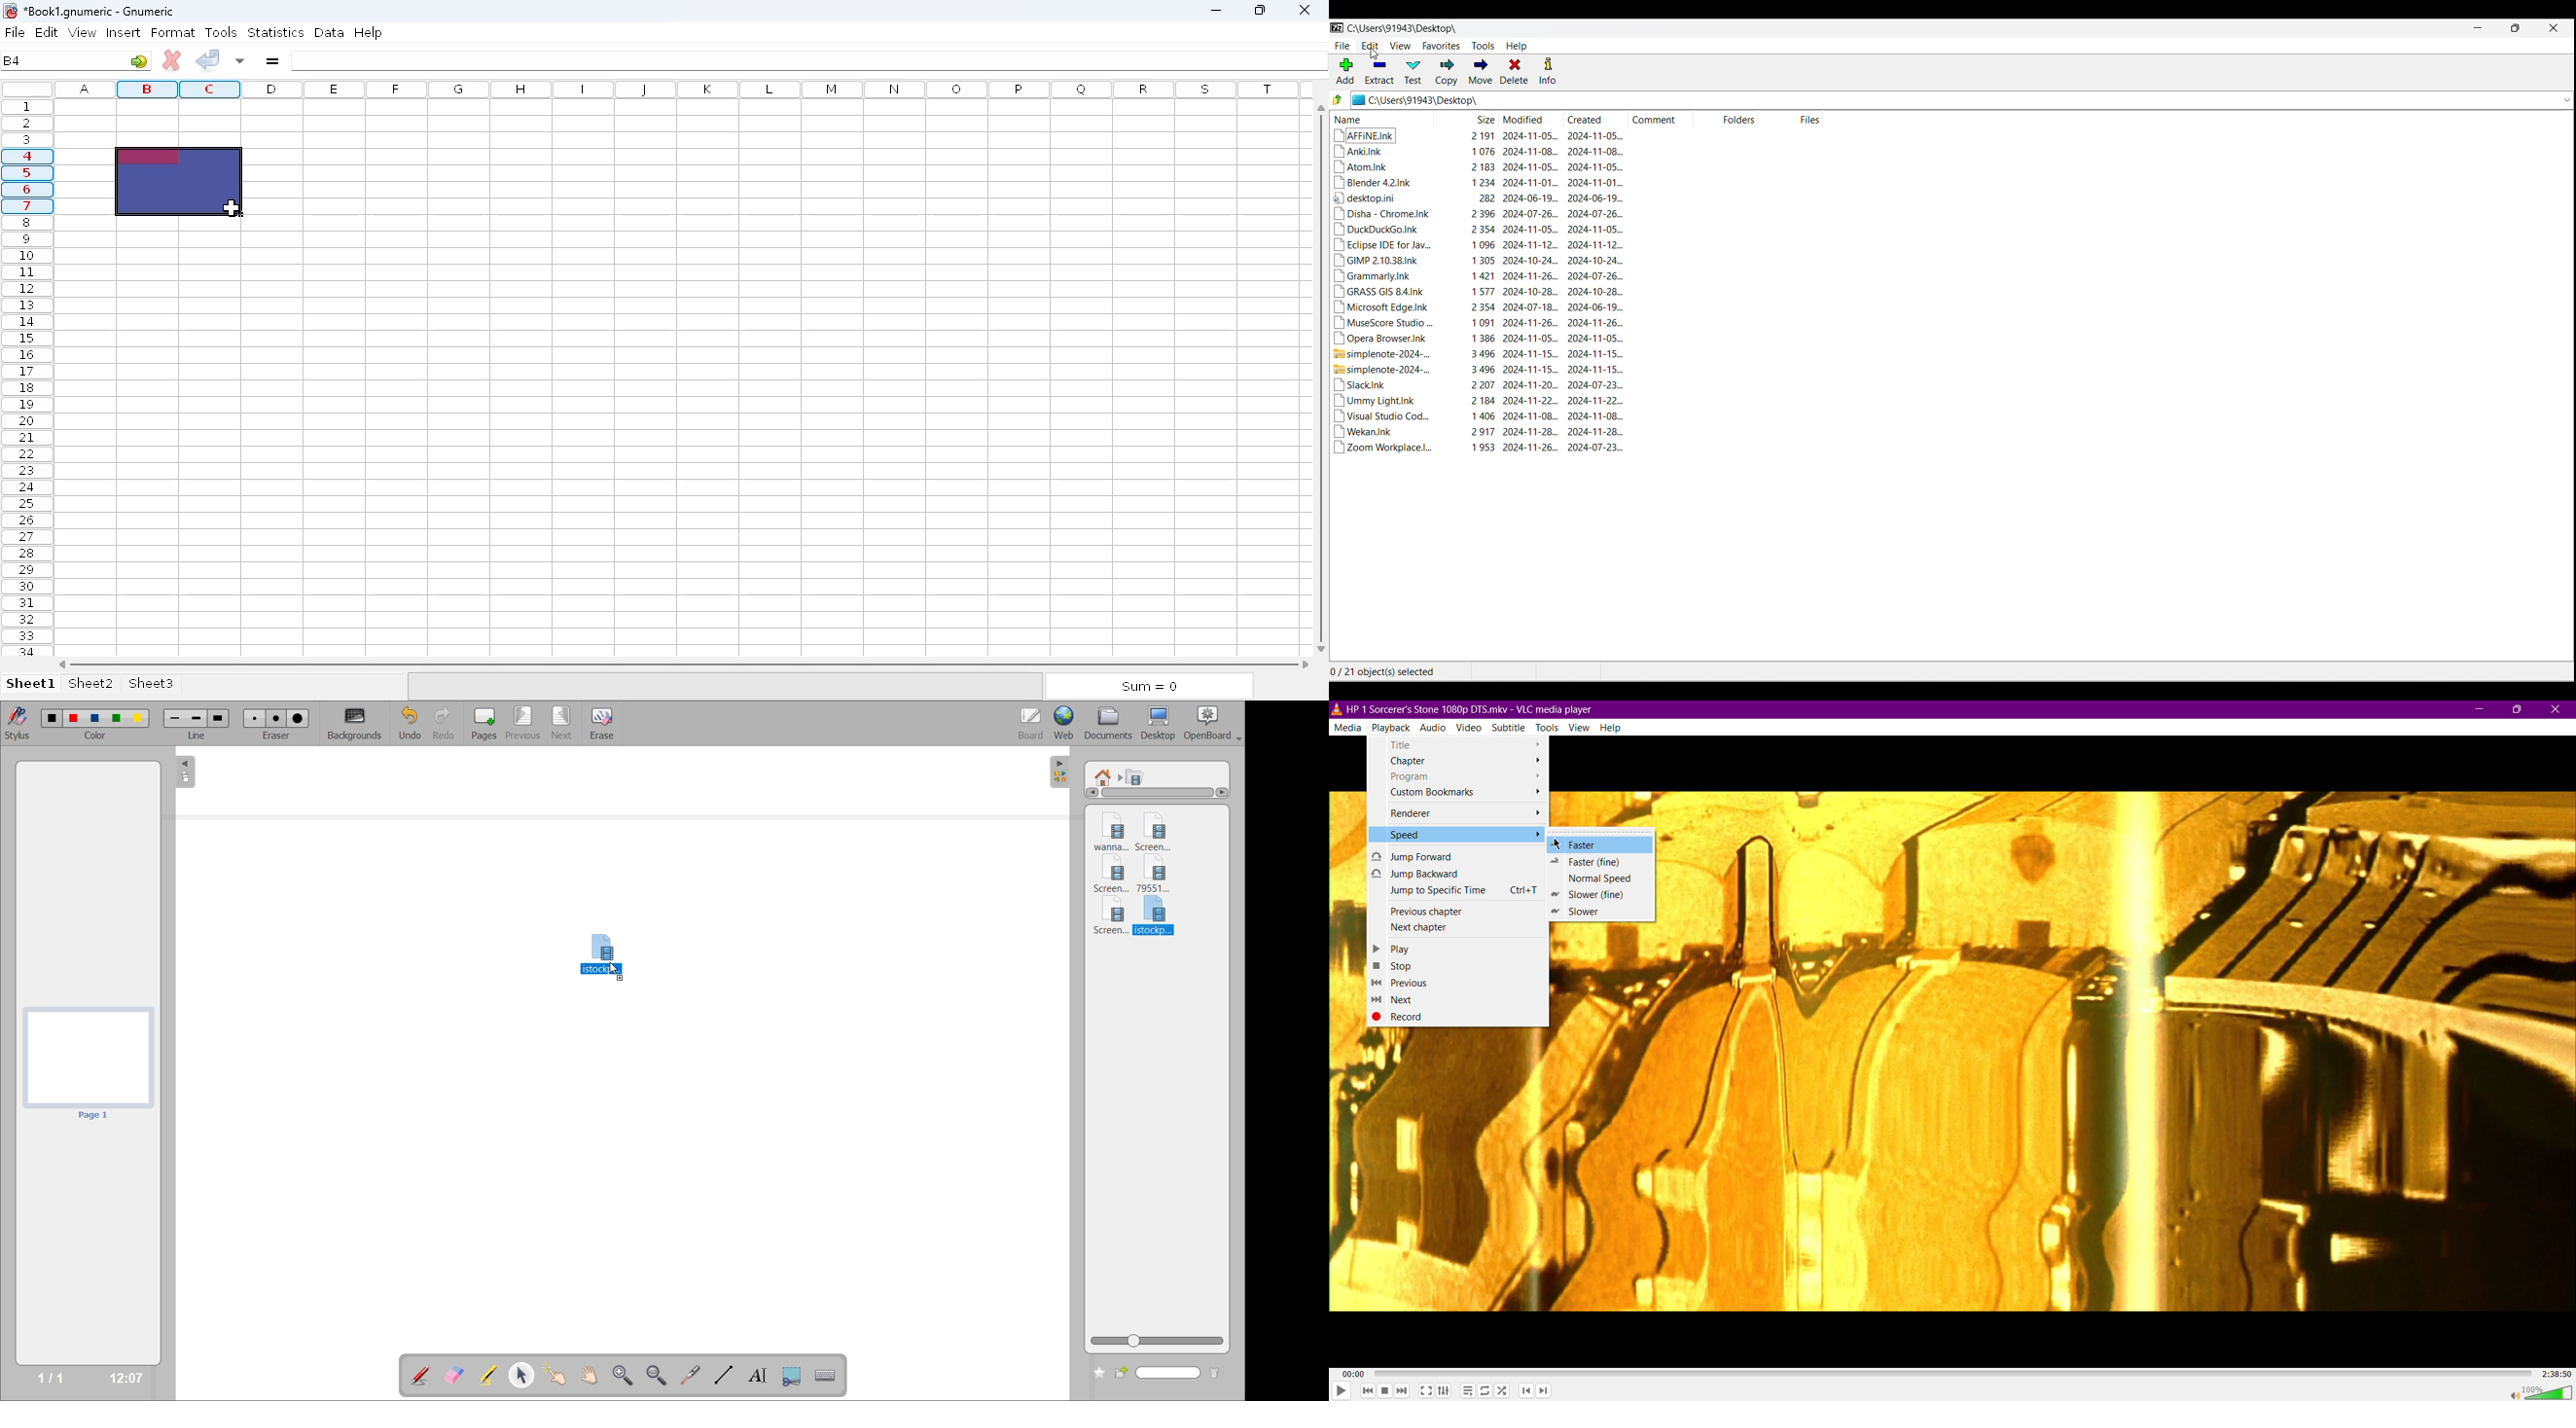 This screenshot has width=2576, height=1428. What do you see at coordinates (1396, 965) in the screenshot?
I see `Stop` at bounding box center [1396, 965].